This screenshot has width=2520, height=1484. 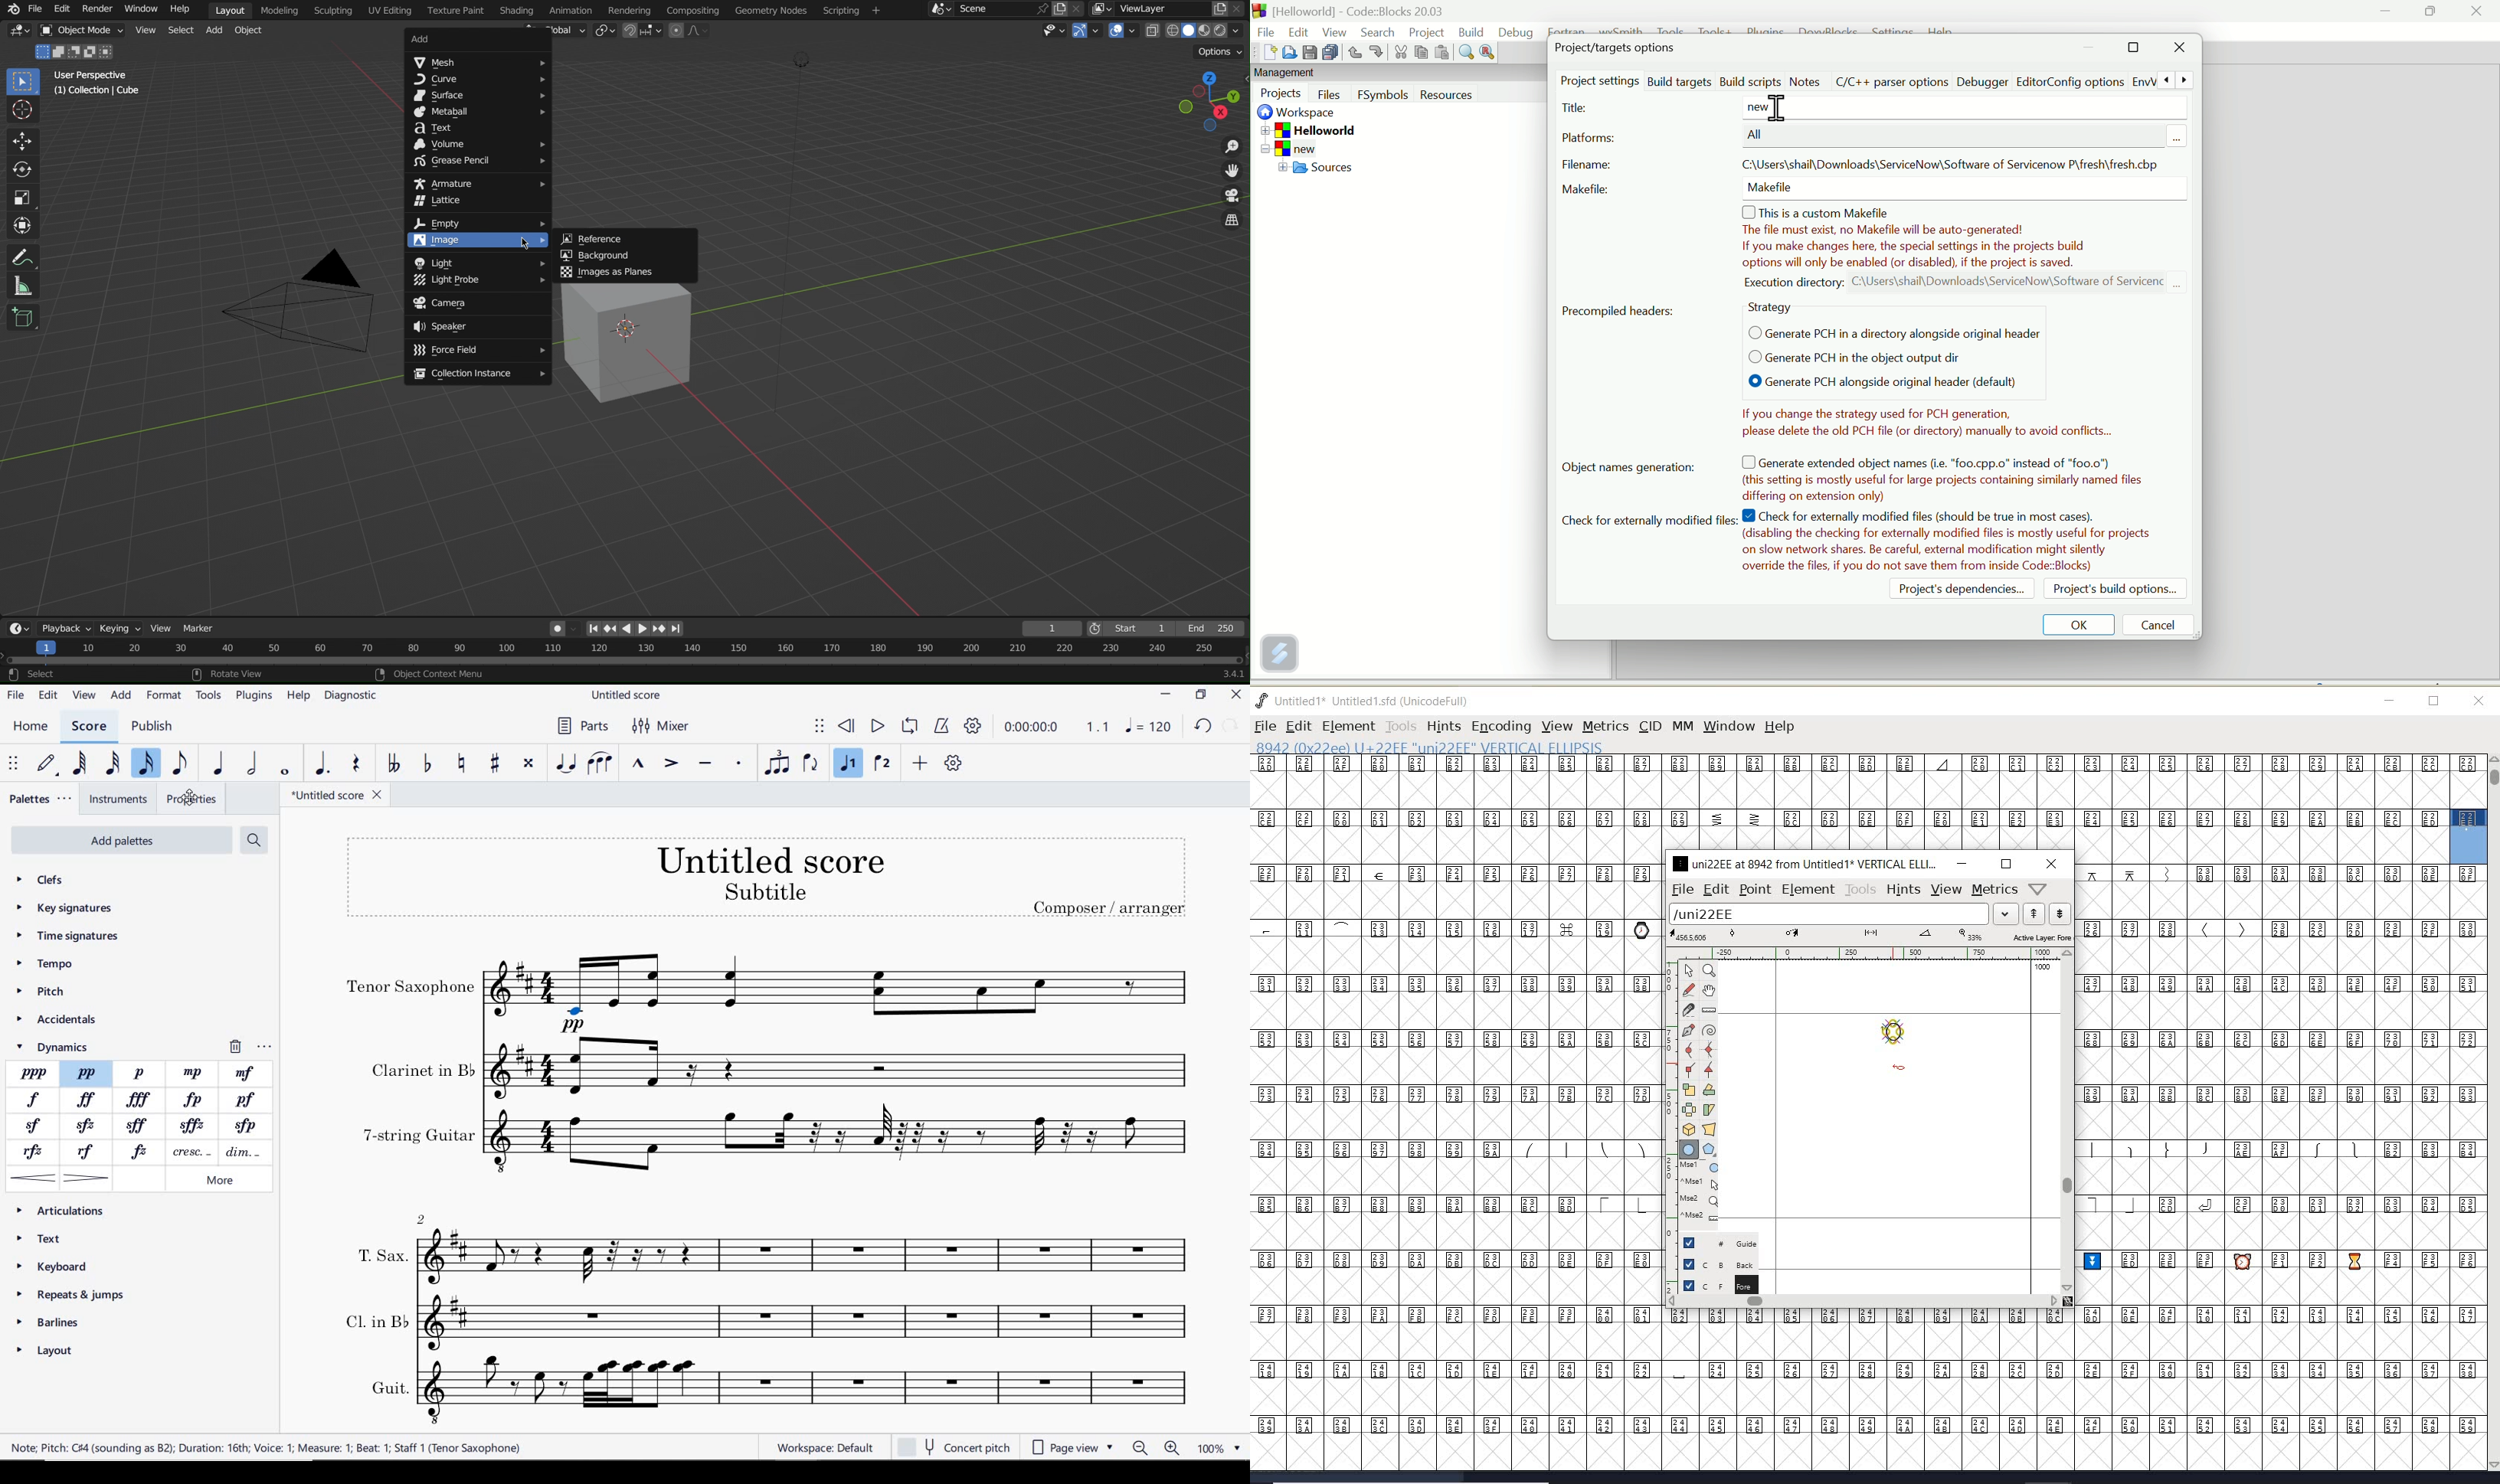 I want to click on Compositing, so click(x=691, y=9).